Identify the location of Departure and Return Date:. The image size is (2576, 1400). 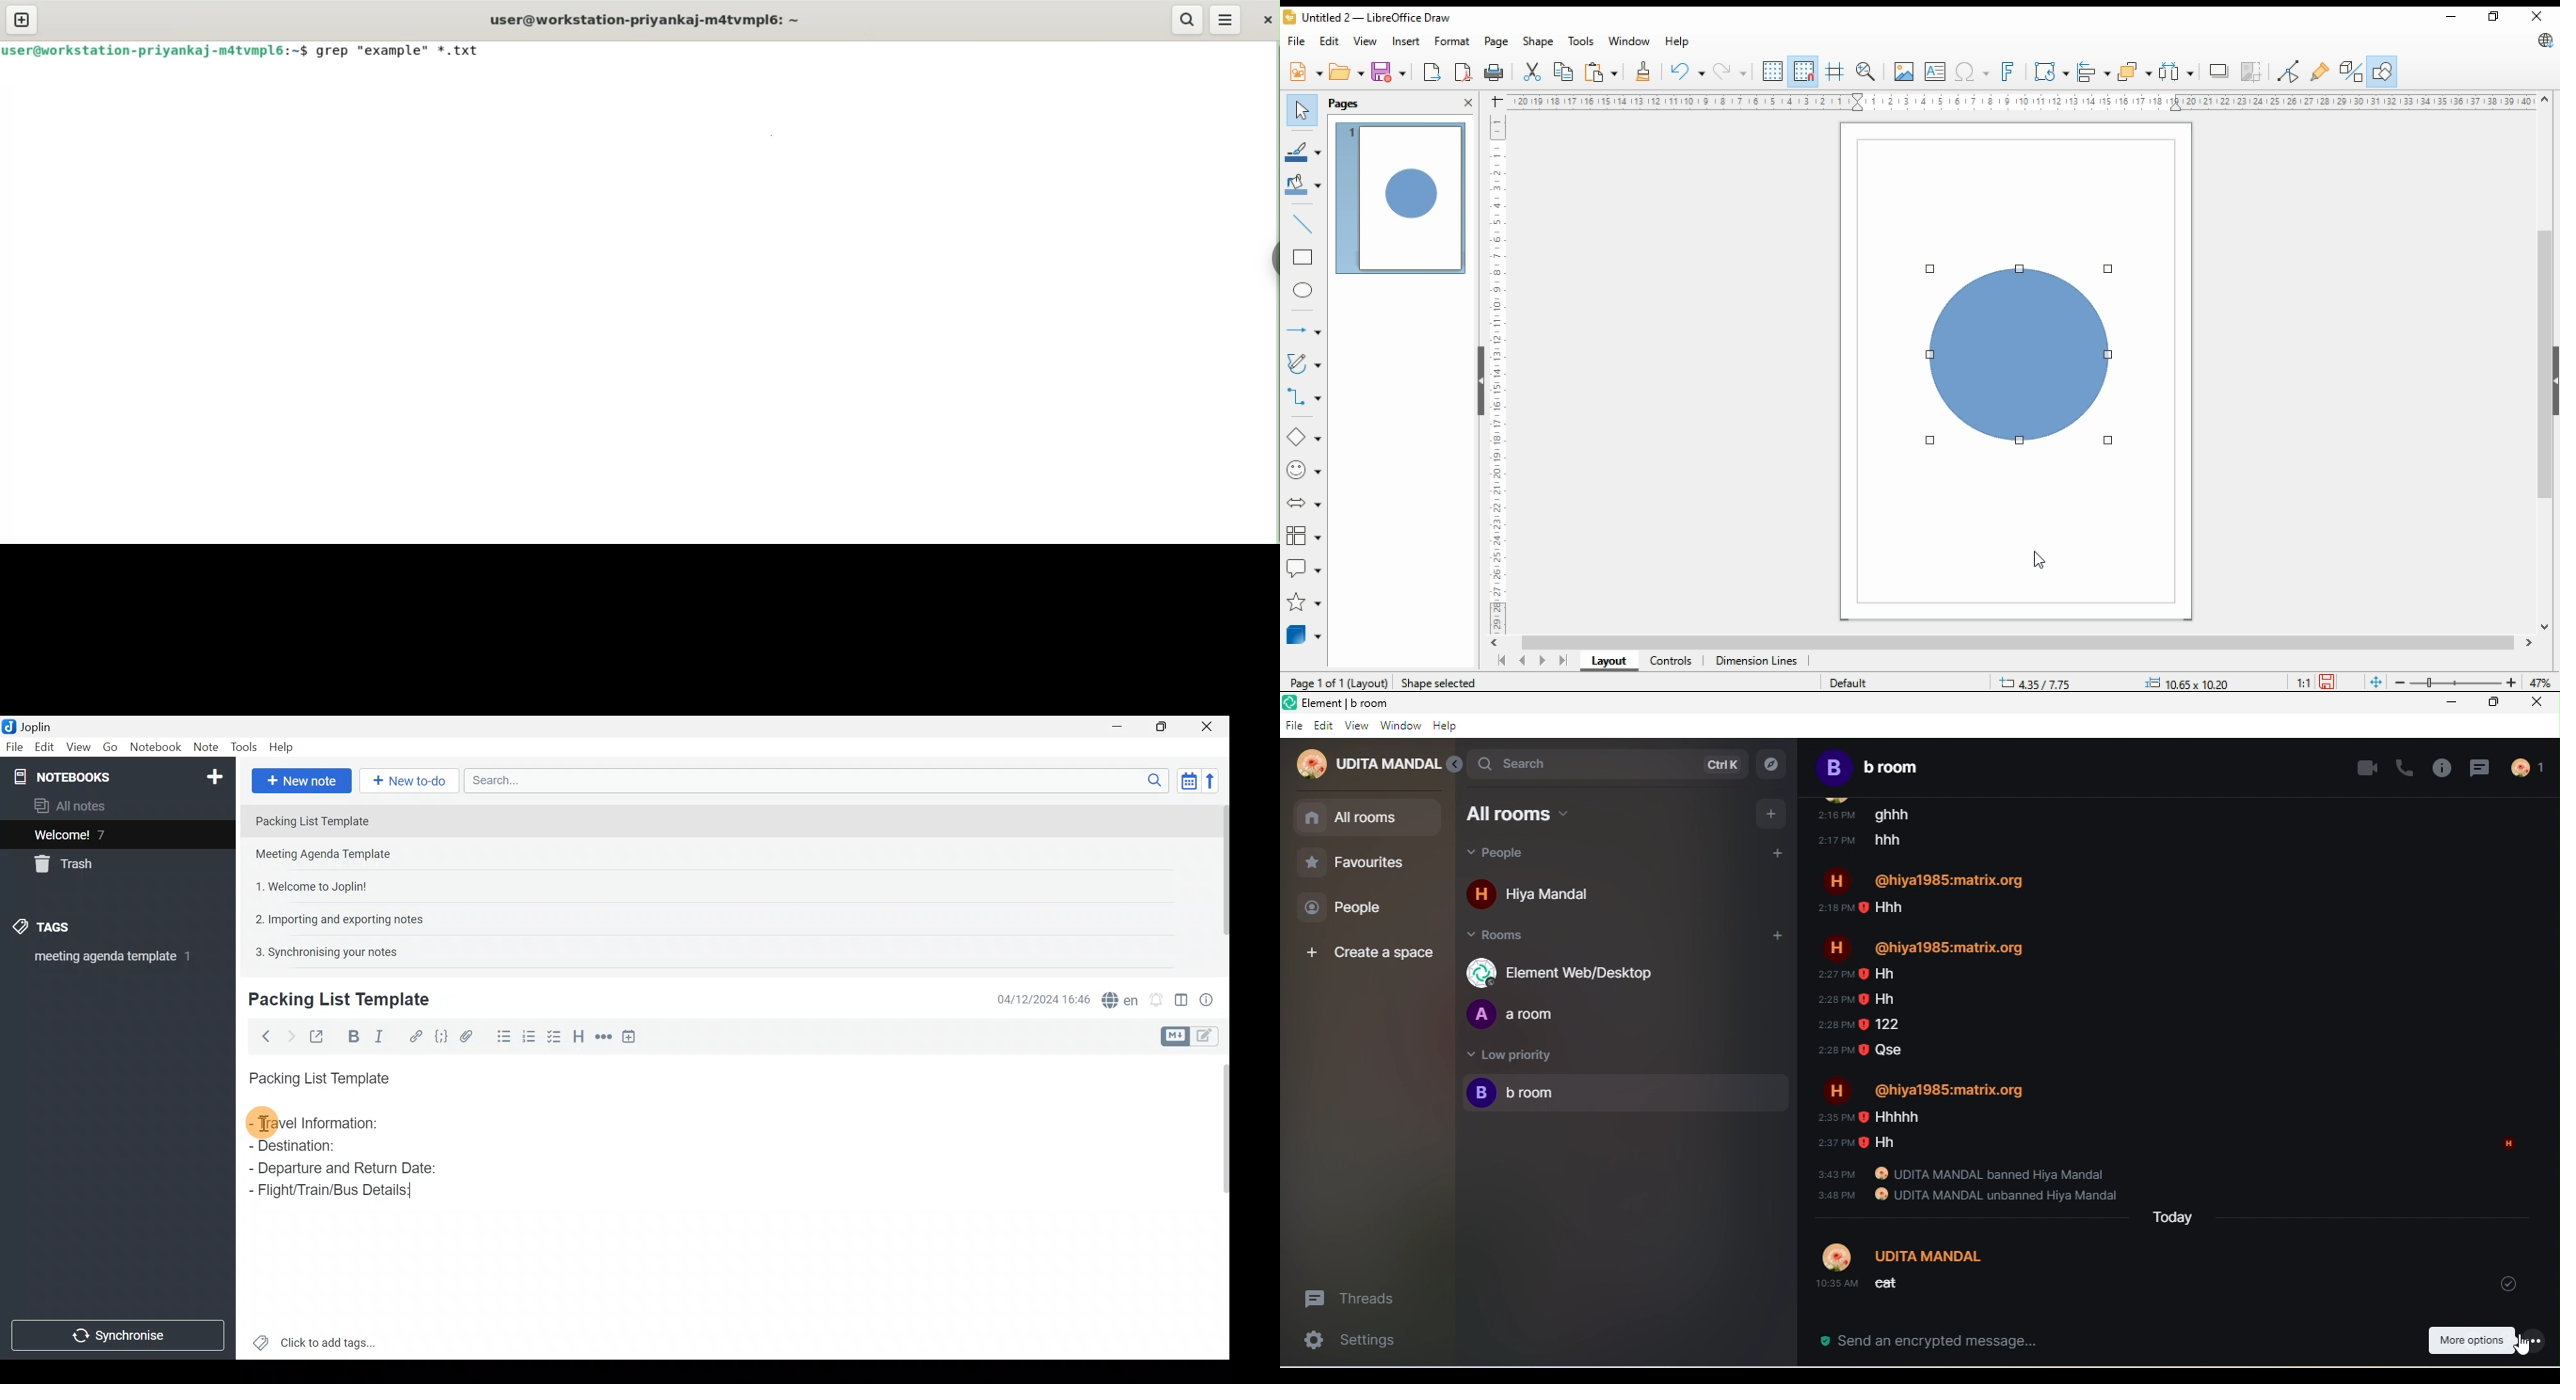
(343, 1167).